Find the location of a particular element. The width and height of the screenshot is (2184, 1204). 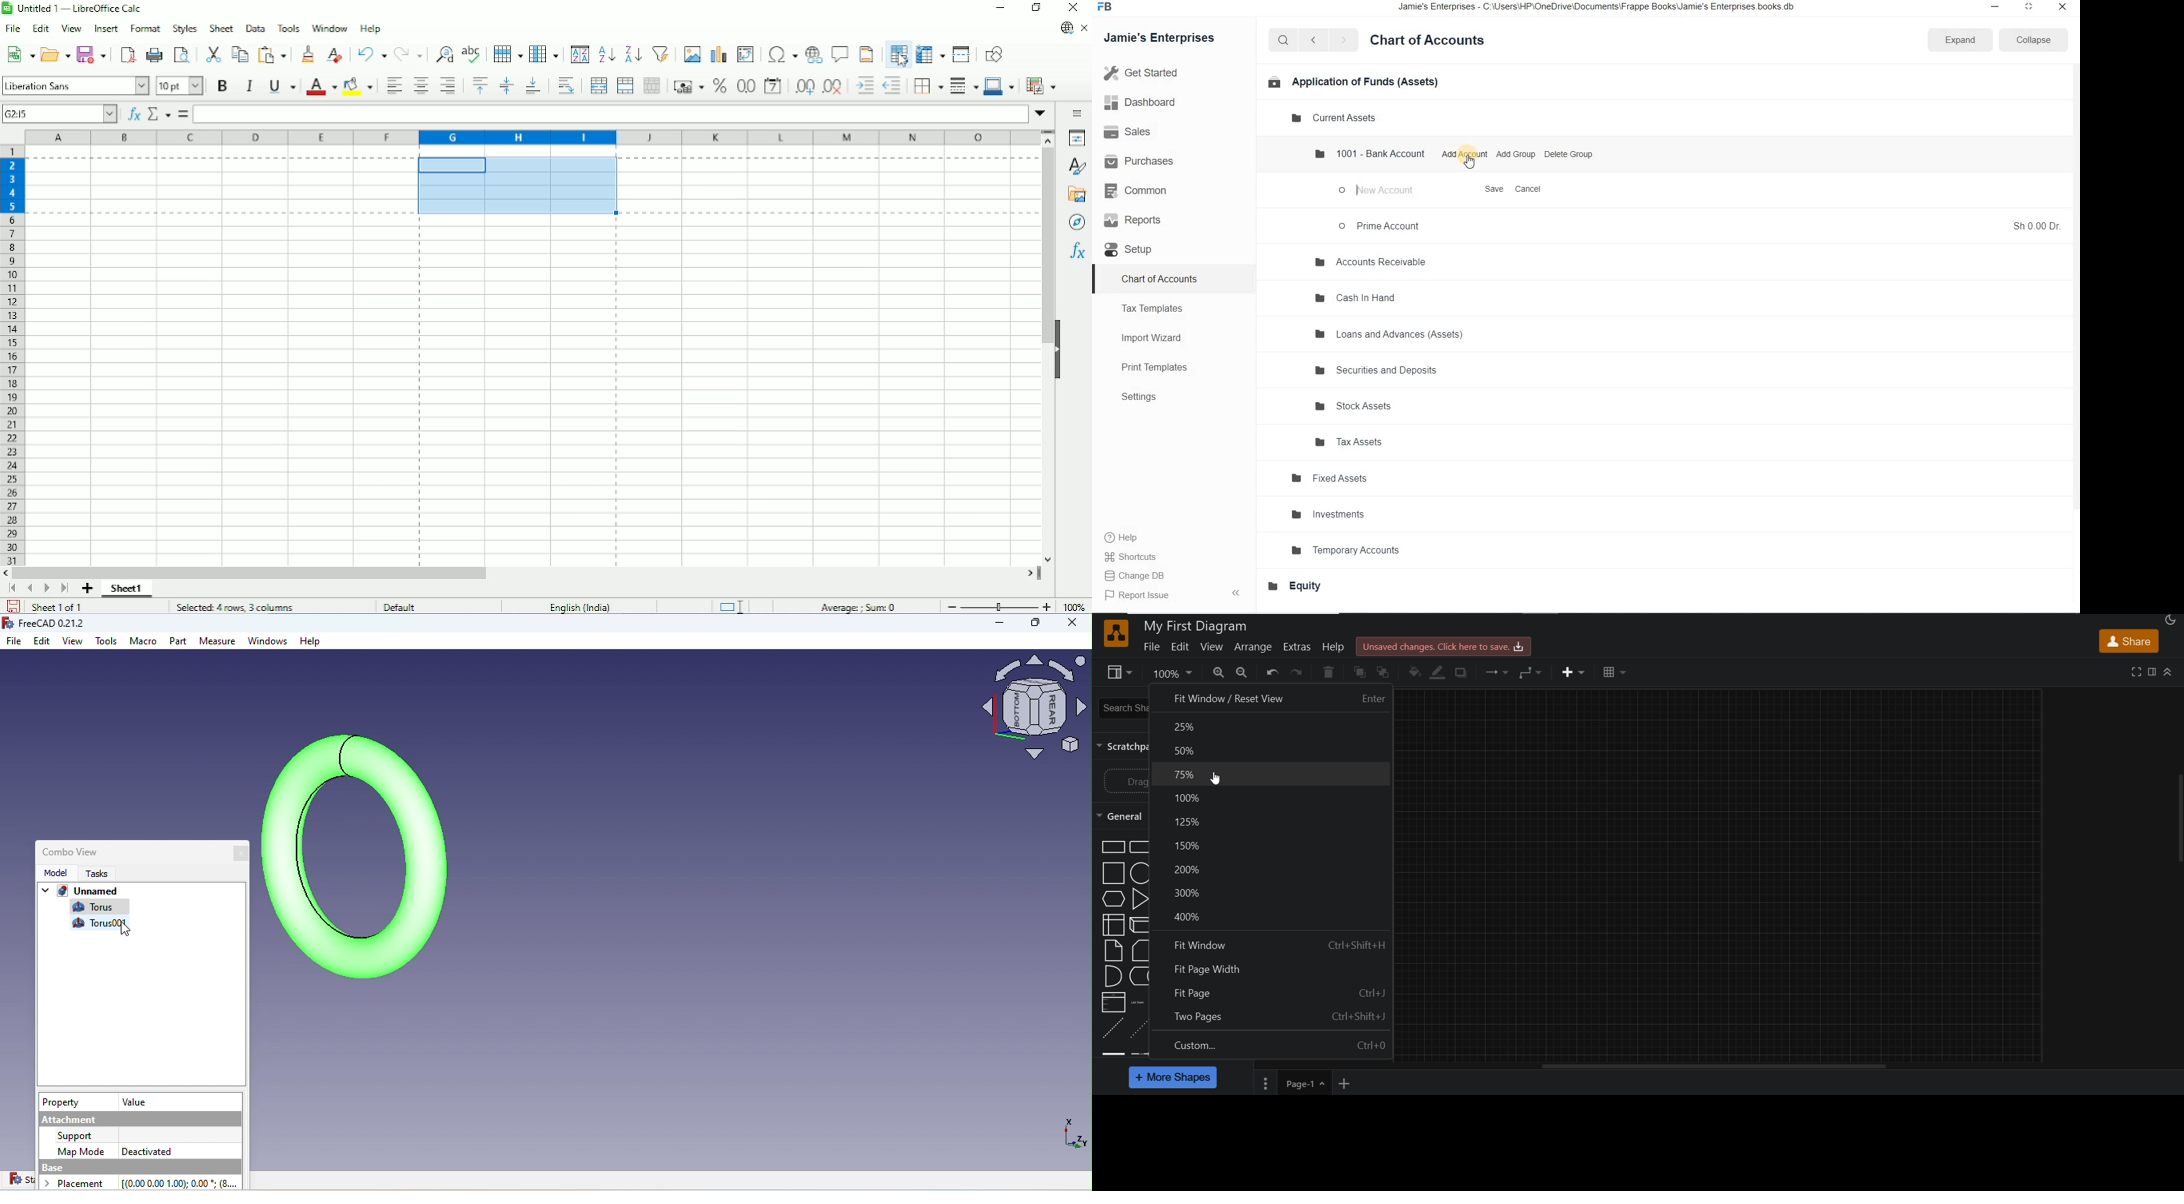

search shapes is located at coordinates (1122, 708).